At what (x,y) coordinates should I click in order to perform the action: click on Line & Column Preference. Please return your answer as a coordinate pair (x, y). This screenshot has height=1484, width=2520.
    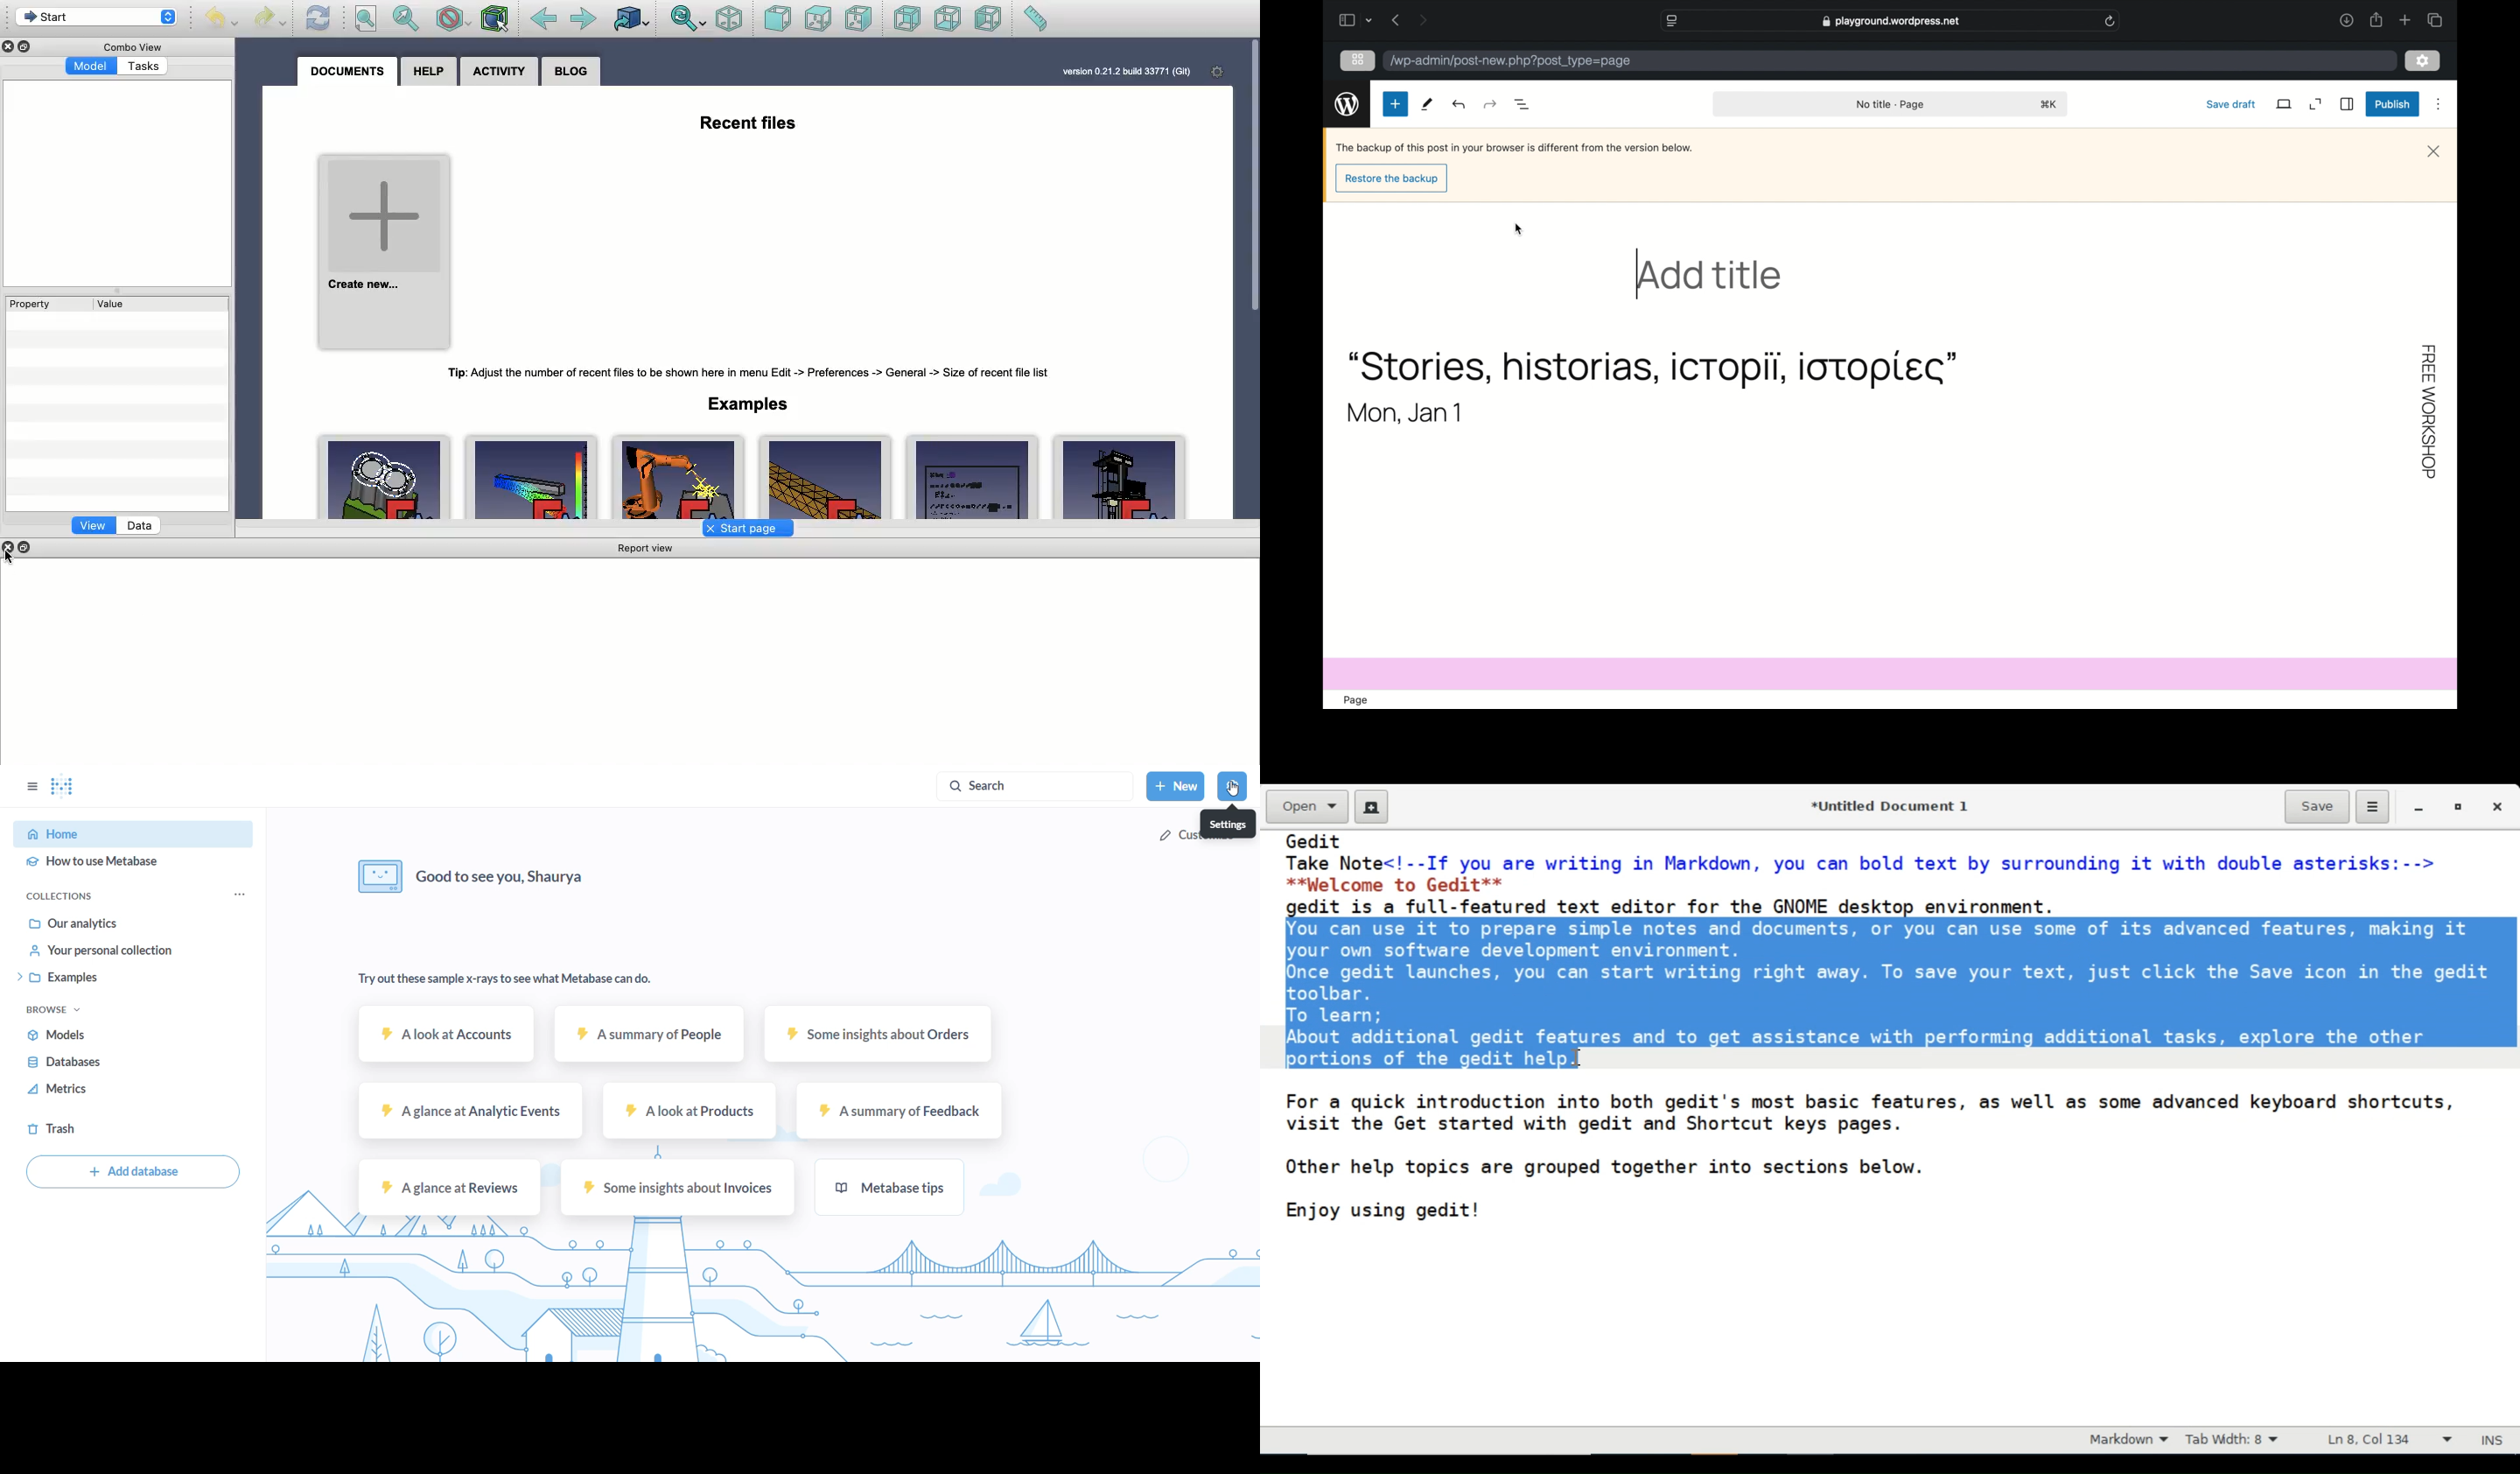
    Looking at the image, I should click on (2389, 1442).